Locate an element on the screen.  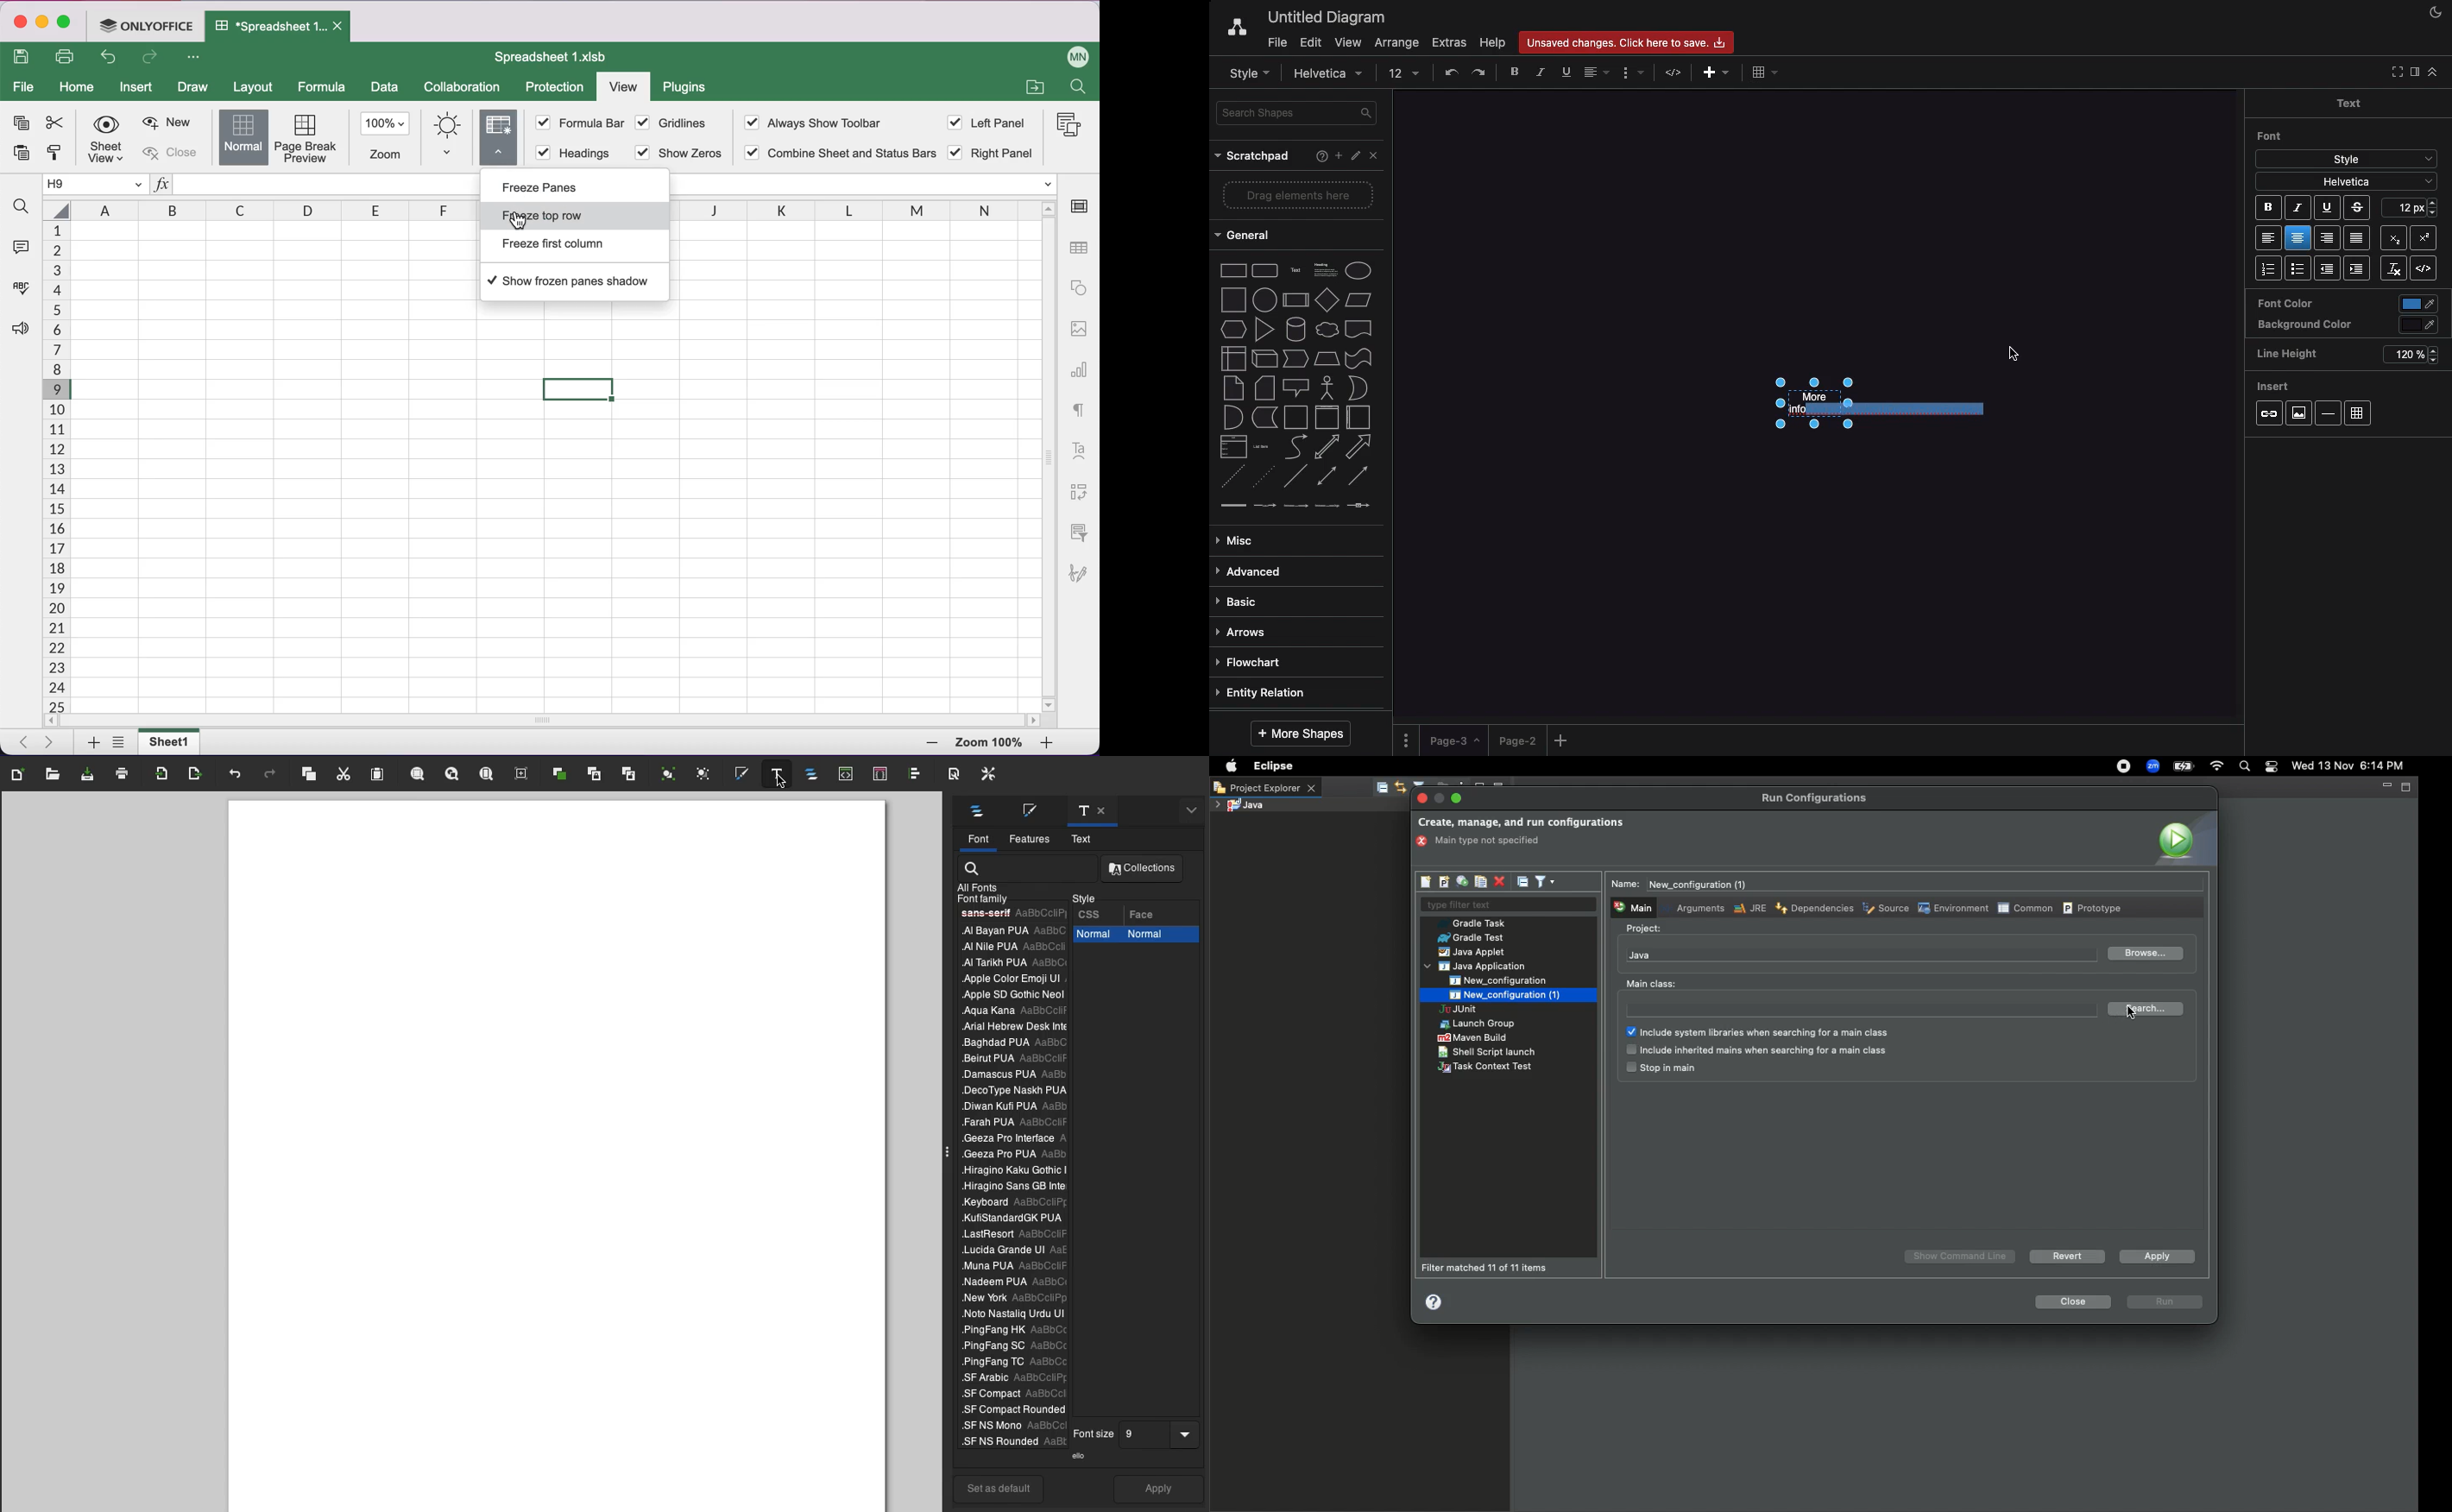
Apply is located at coordinates (1160, 1491).